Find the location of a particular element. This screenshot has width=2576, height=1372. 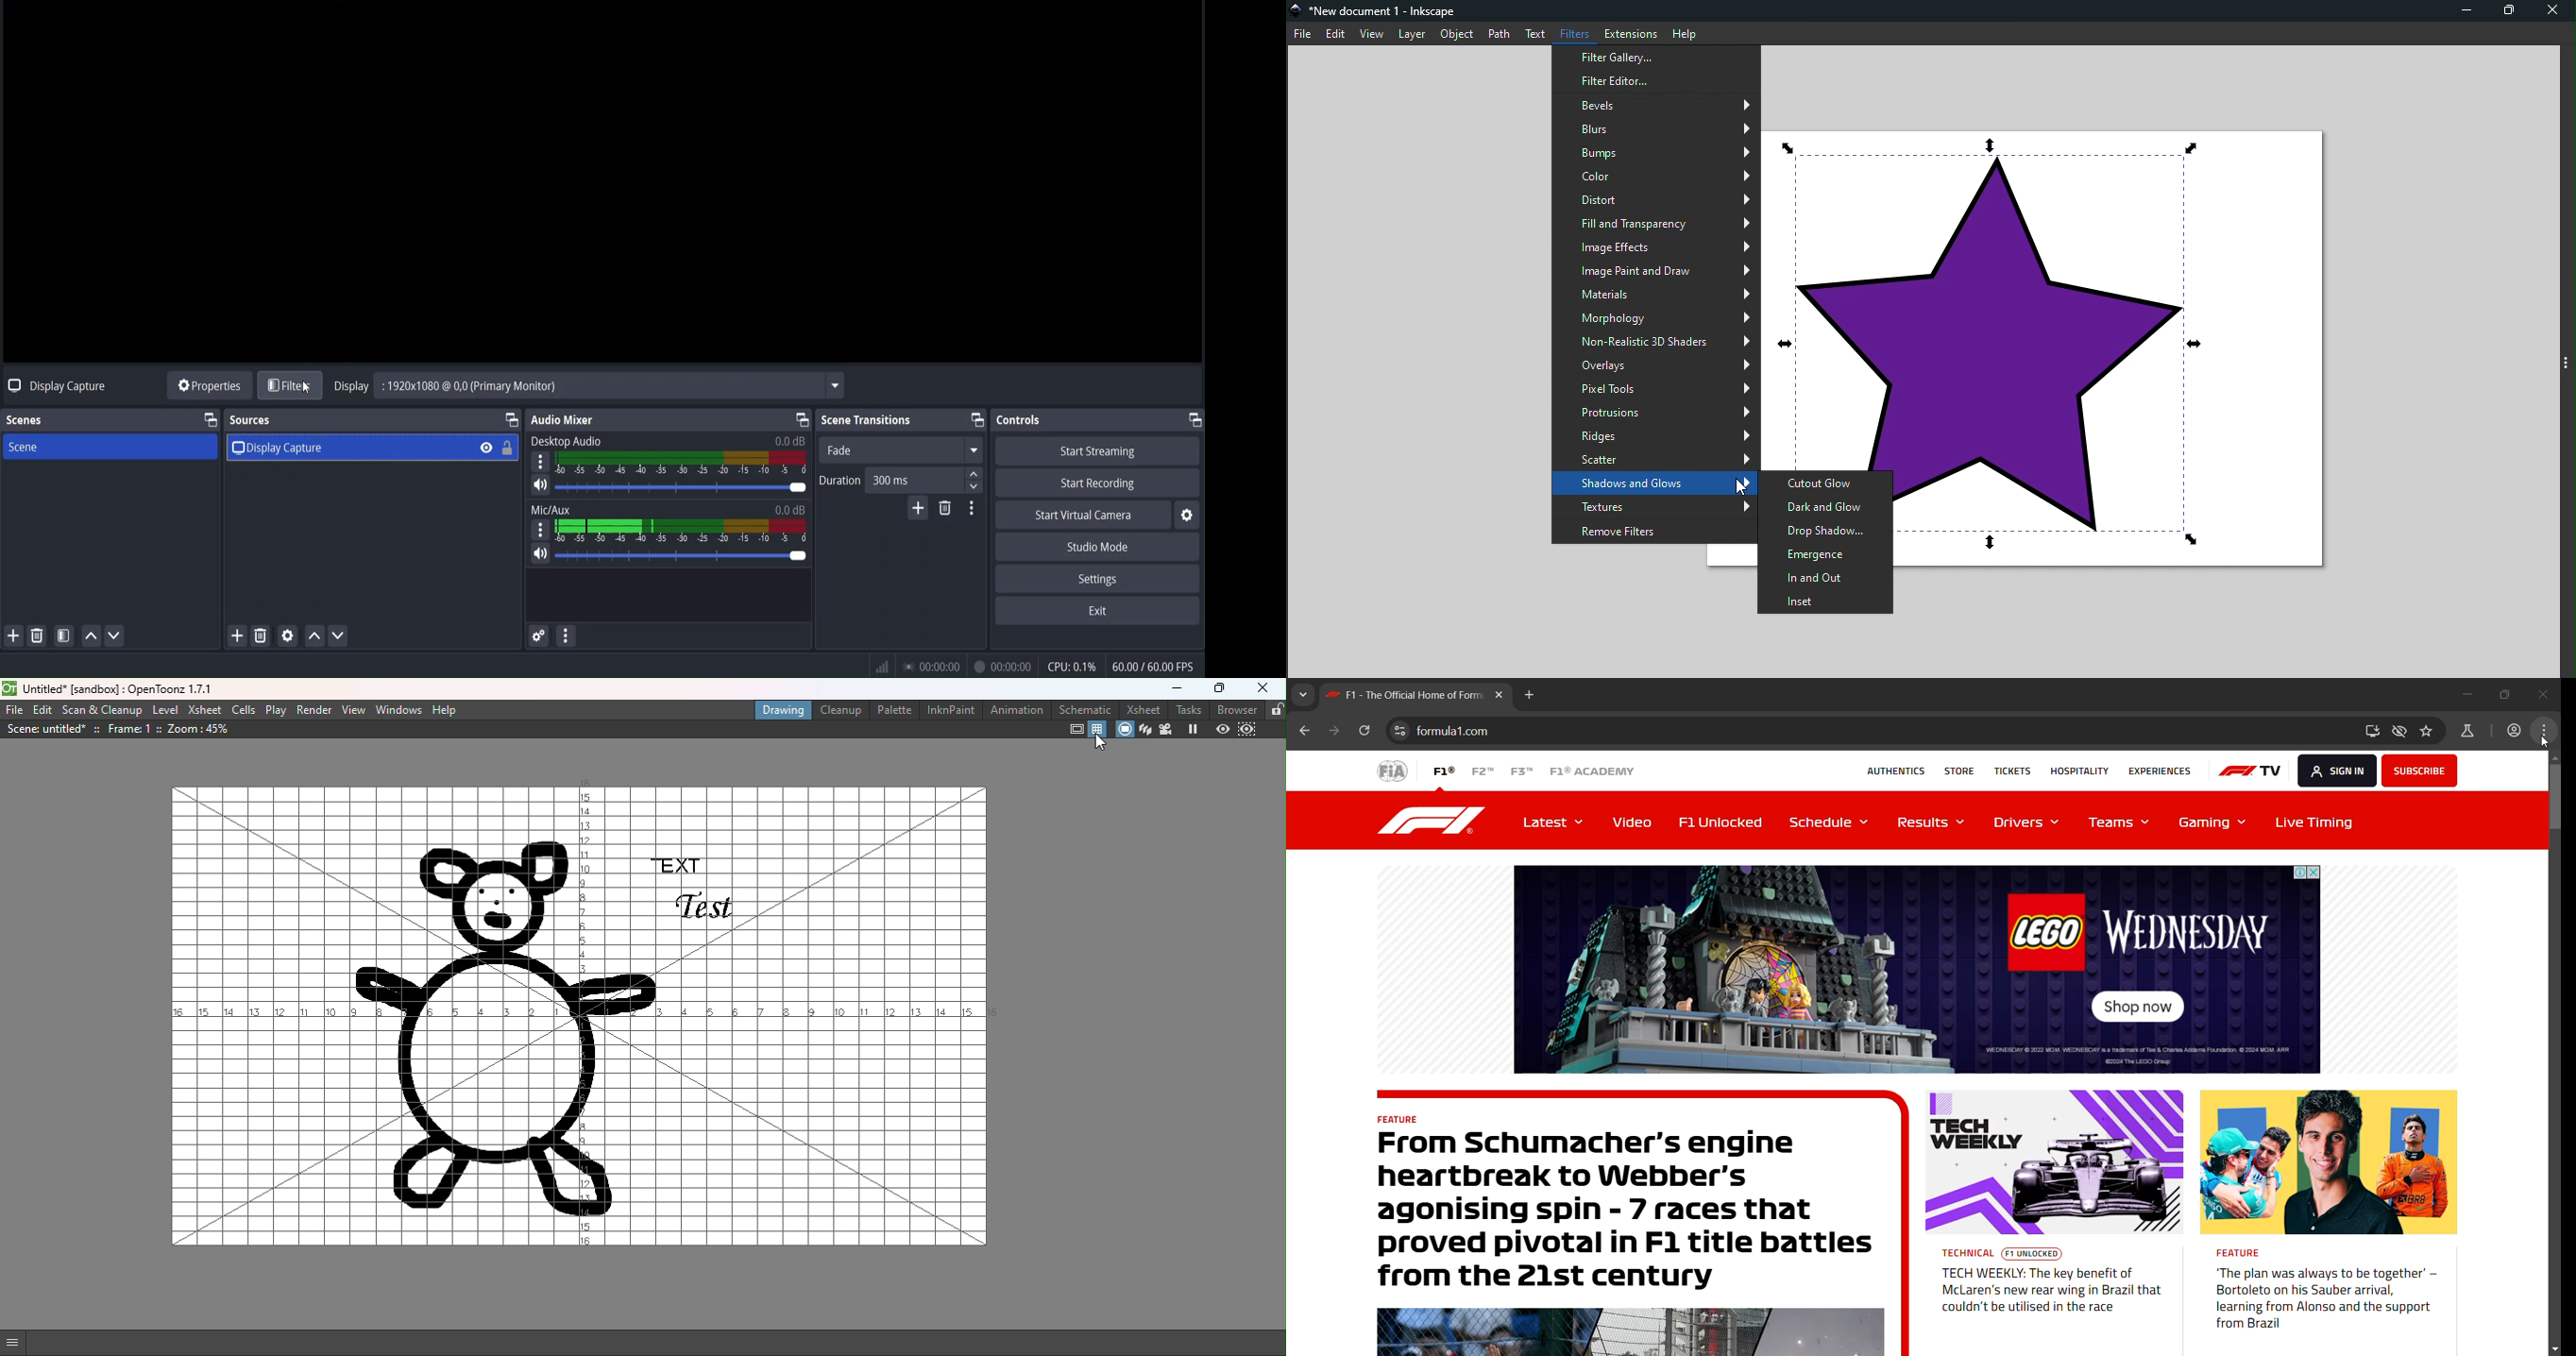

remove selected source is located at coordinates (261, 635).